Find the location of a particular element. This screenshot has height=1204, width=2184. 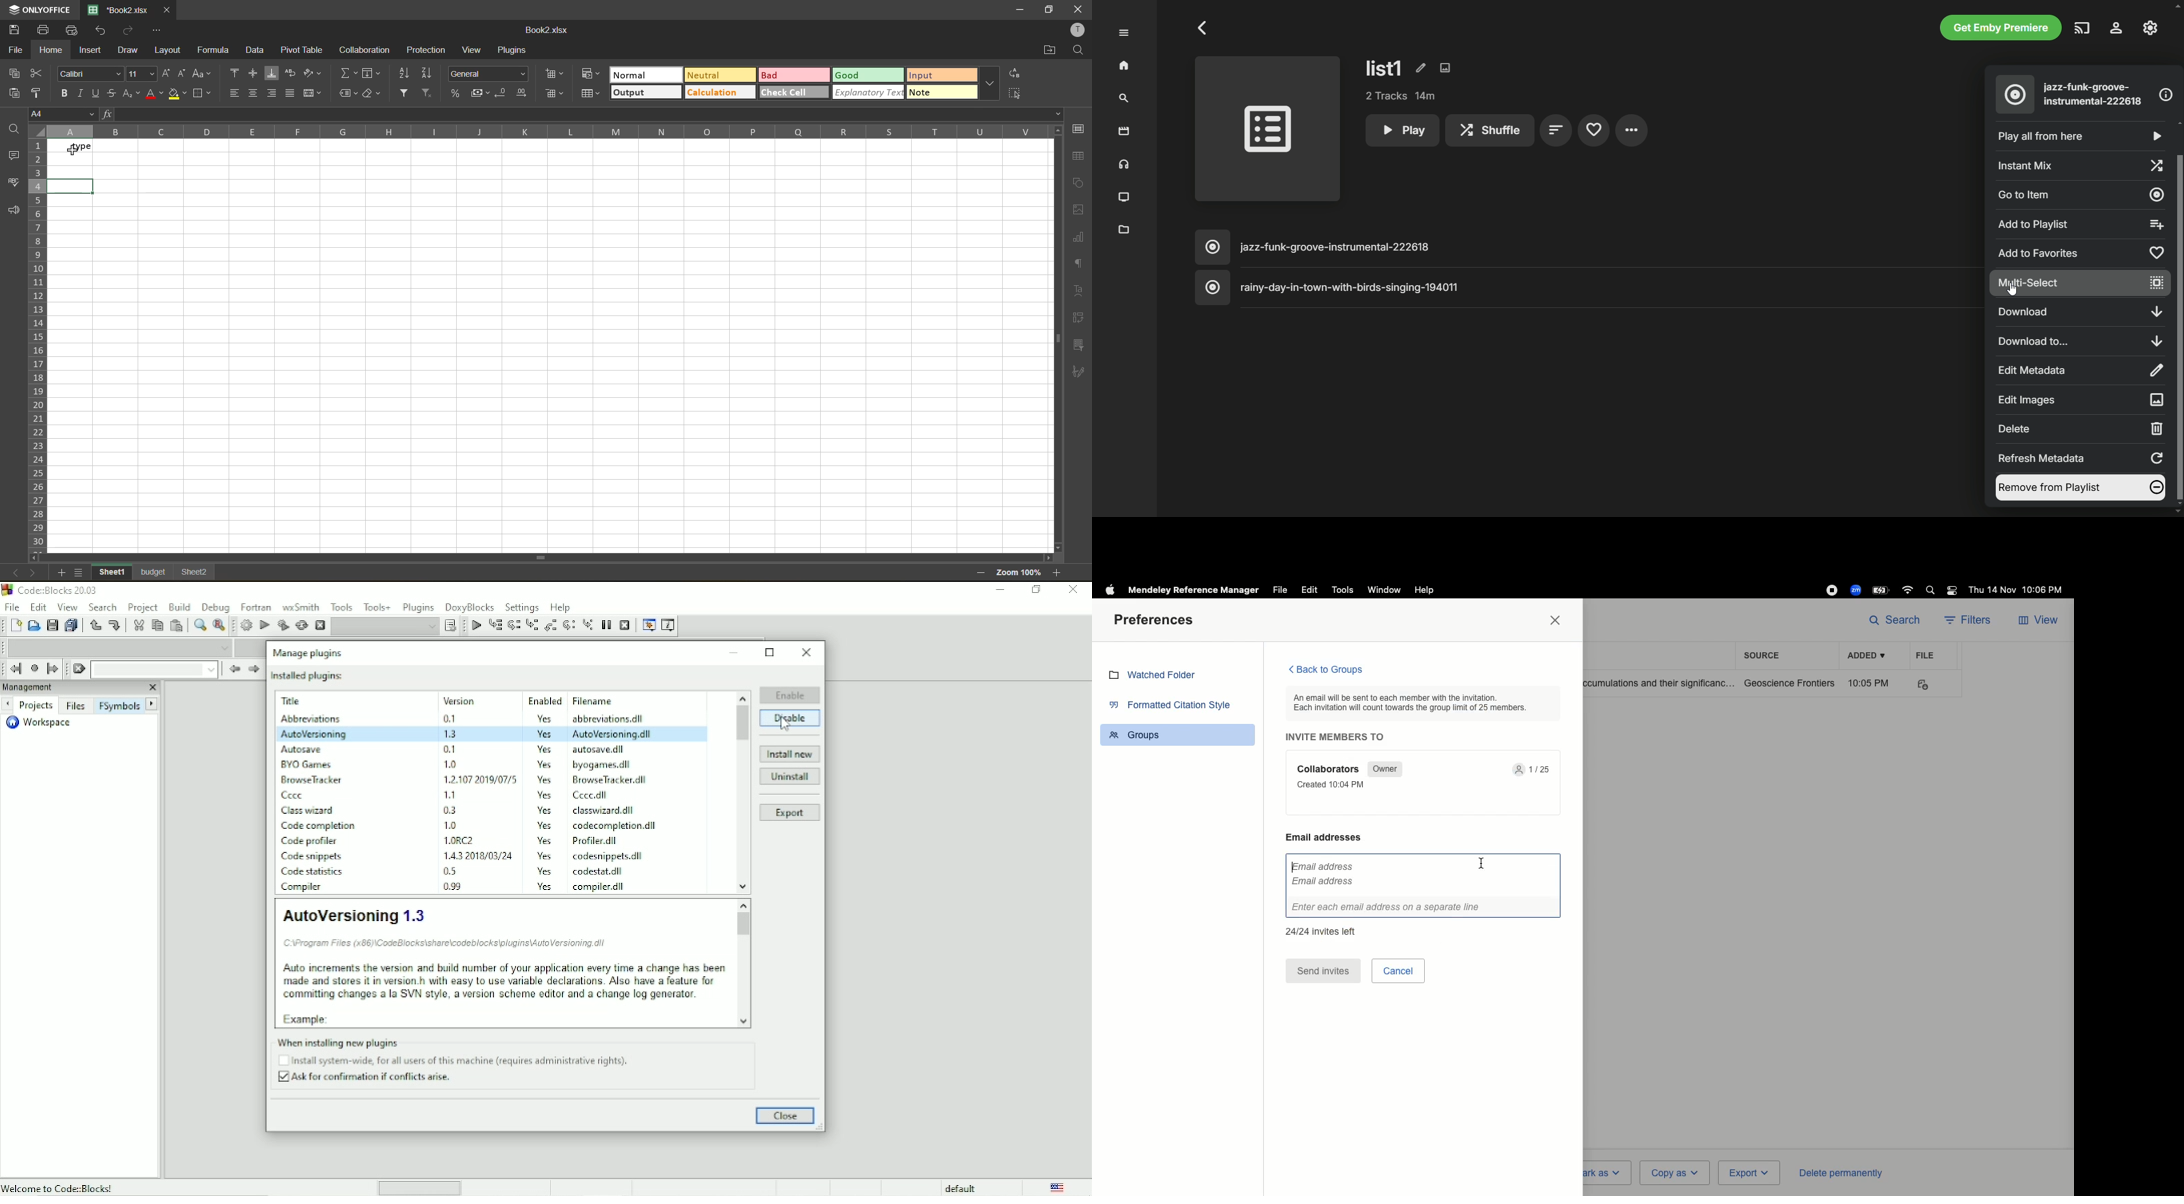

Email address is located at coordinates (1331, 837).